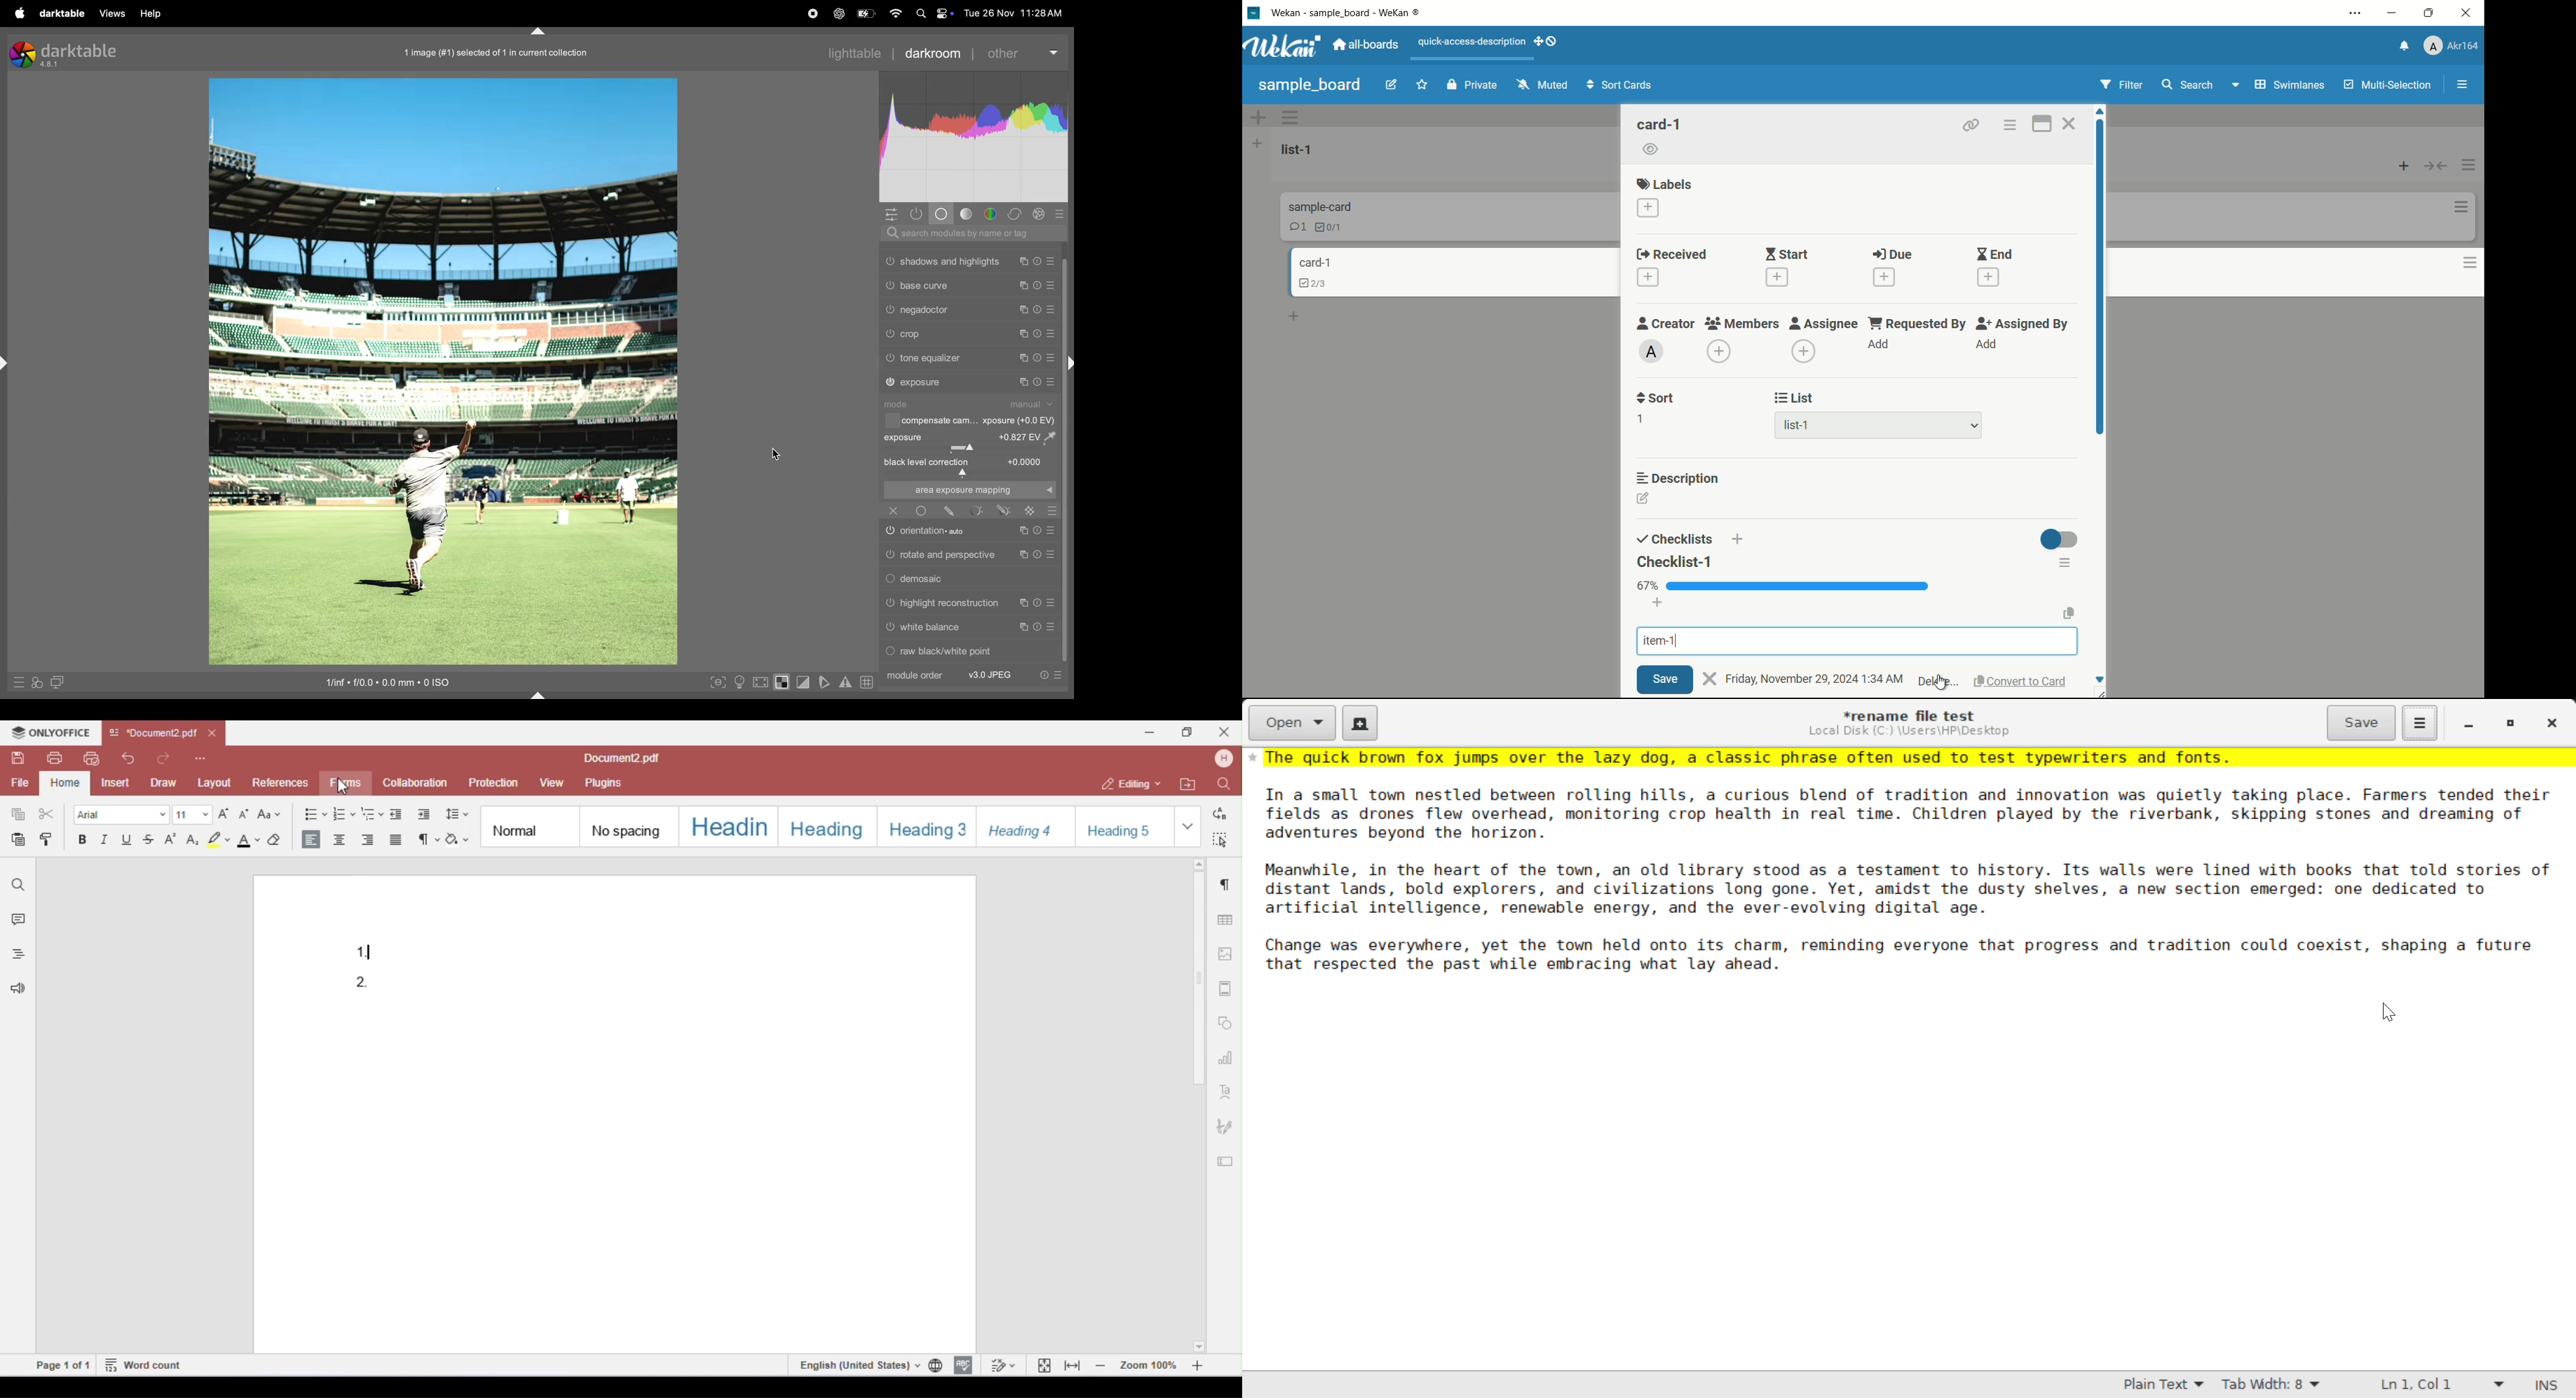 The width and height of the screenshot is (2576, 1400). What do you see at coordinates (1022, 604) in the screenshot?
I see `copy` at bounding box center [1022, 604].